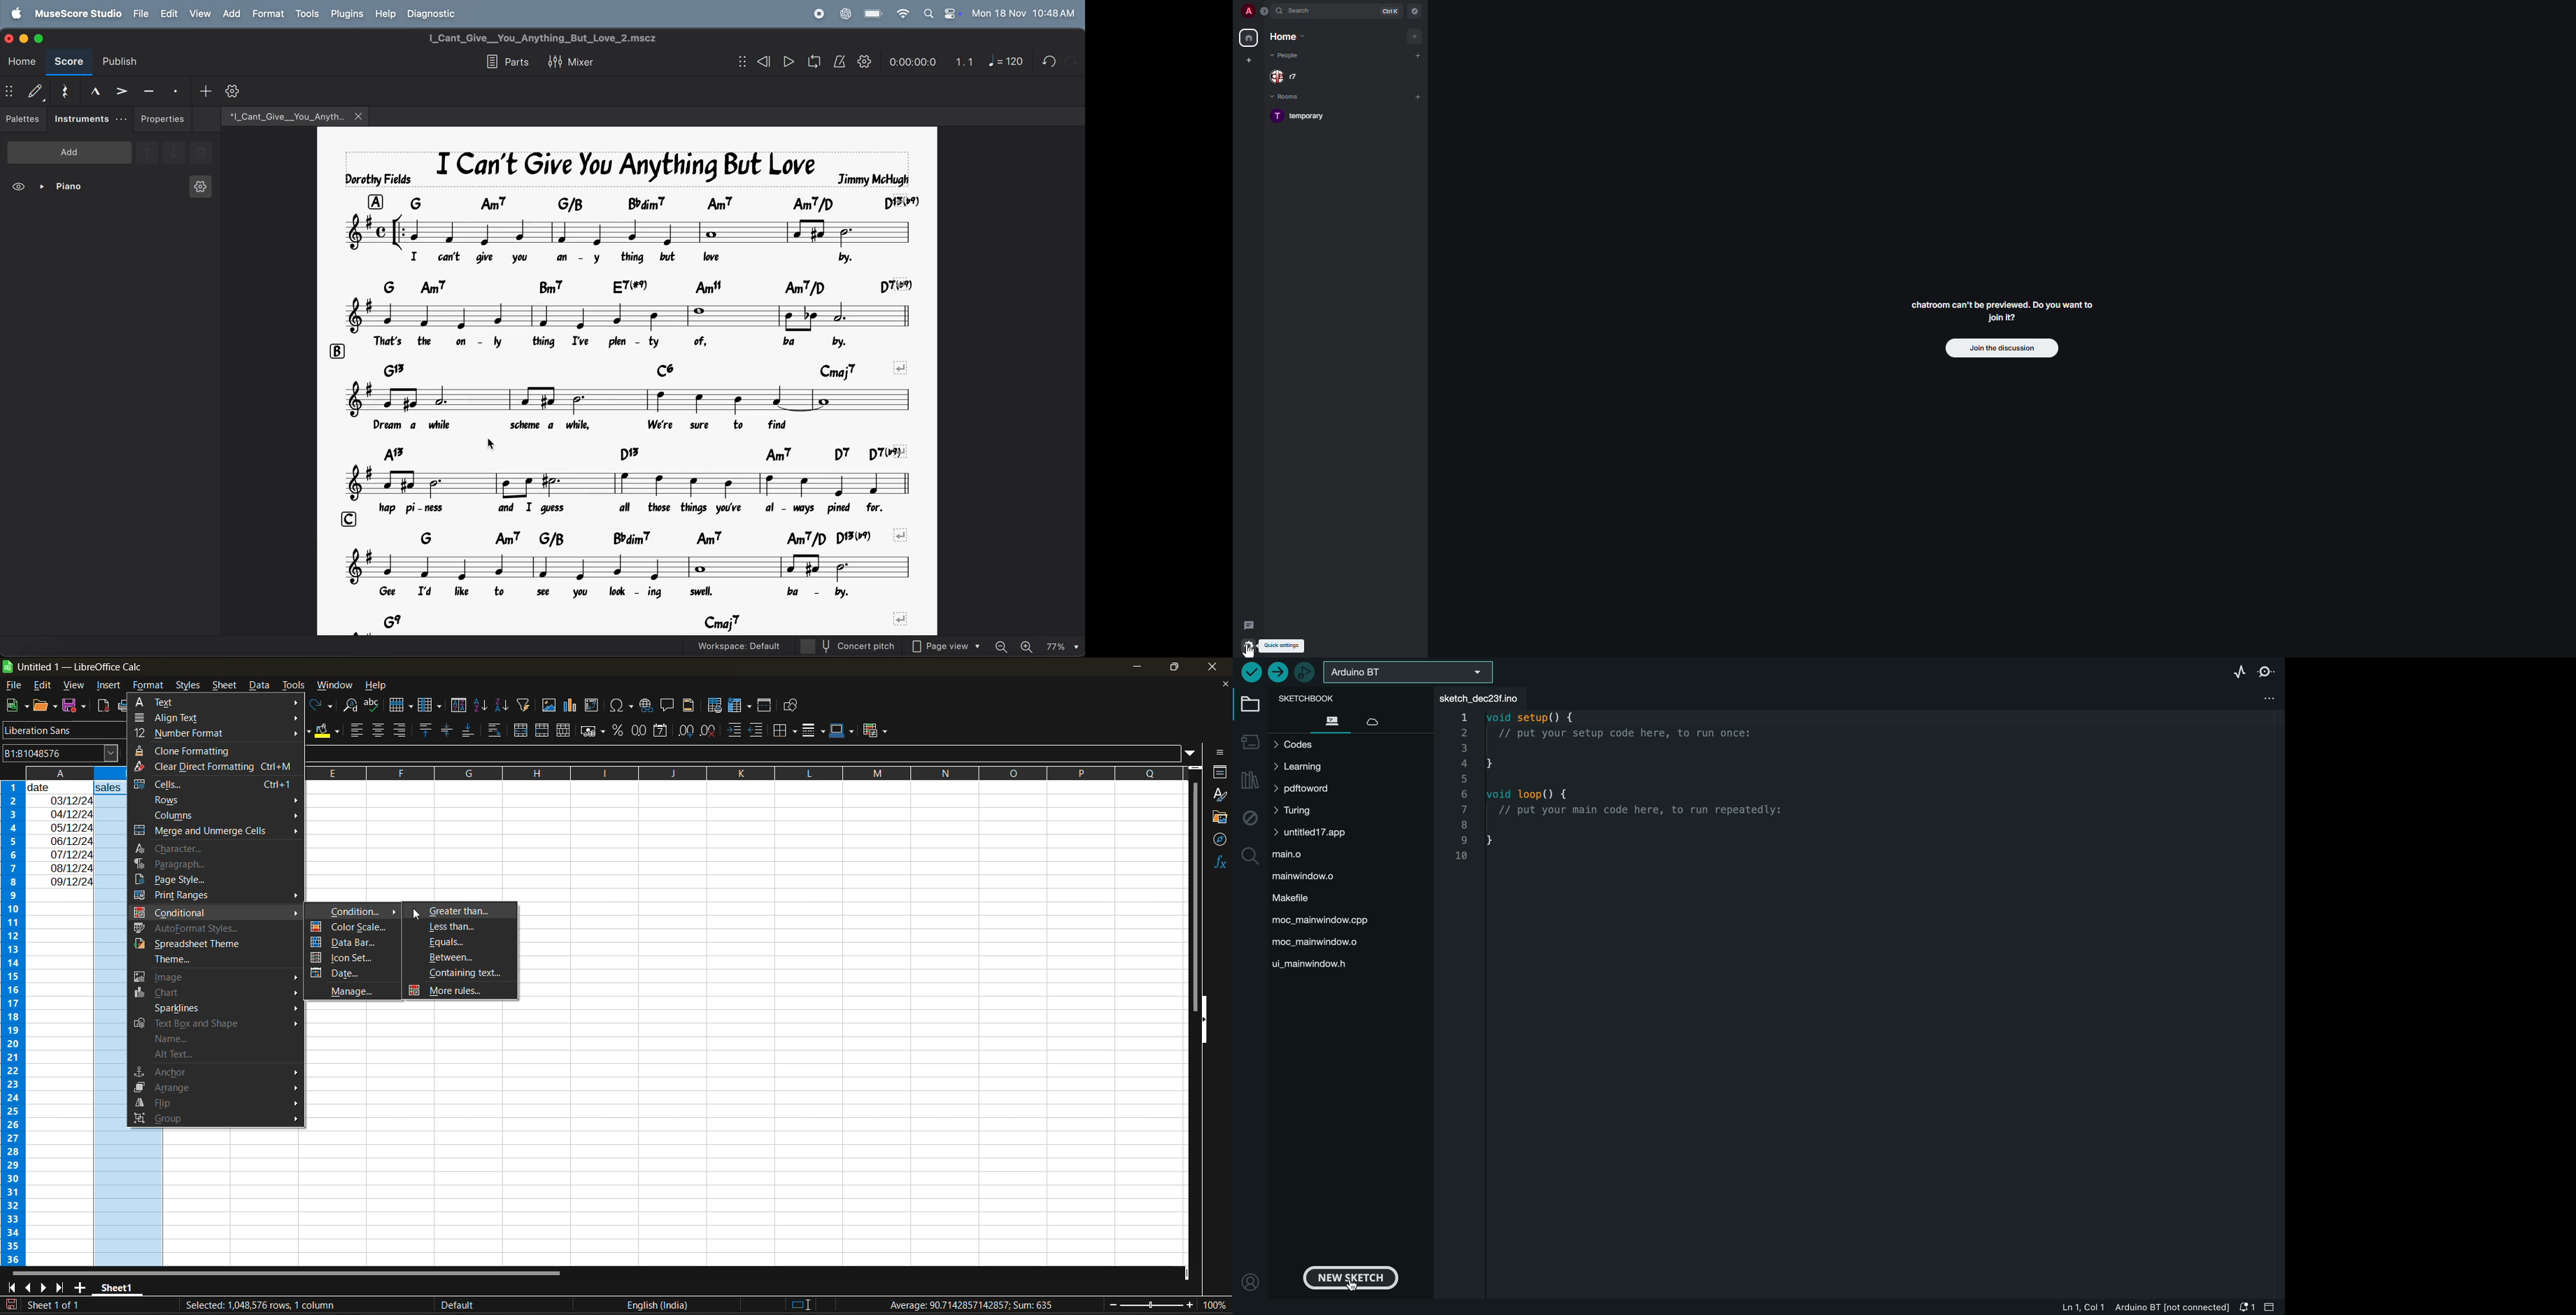 This screenshot has width=2576, height=1316. Describe the element at coordinates (354, 957) in the screenshot. I see `icon set` at that location.